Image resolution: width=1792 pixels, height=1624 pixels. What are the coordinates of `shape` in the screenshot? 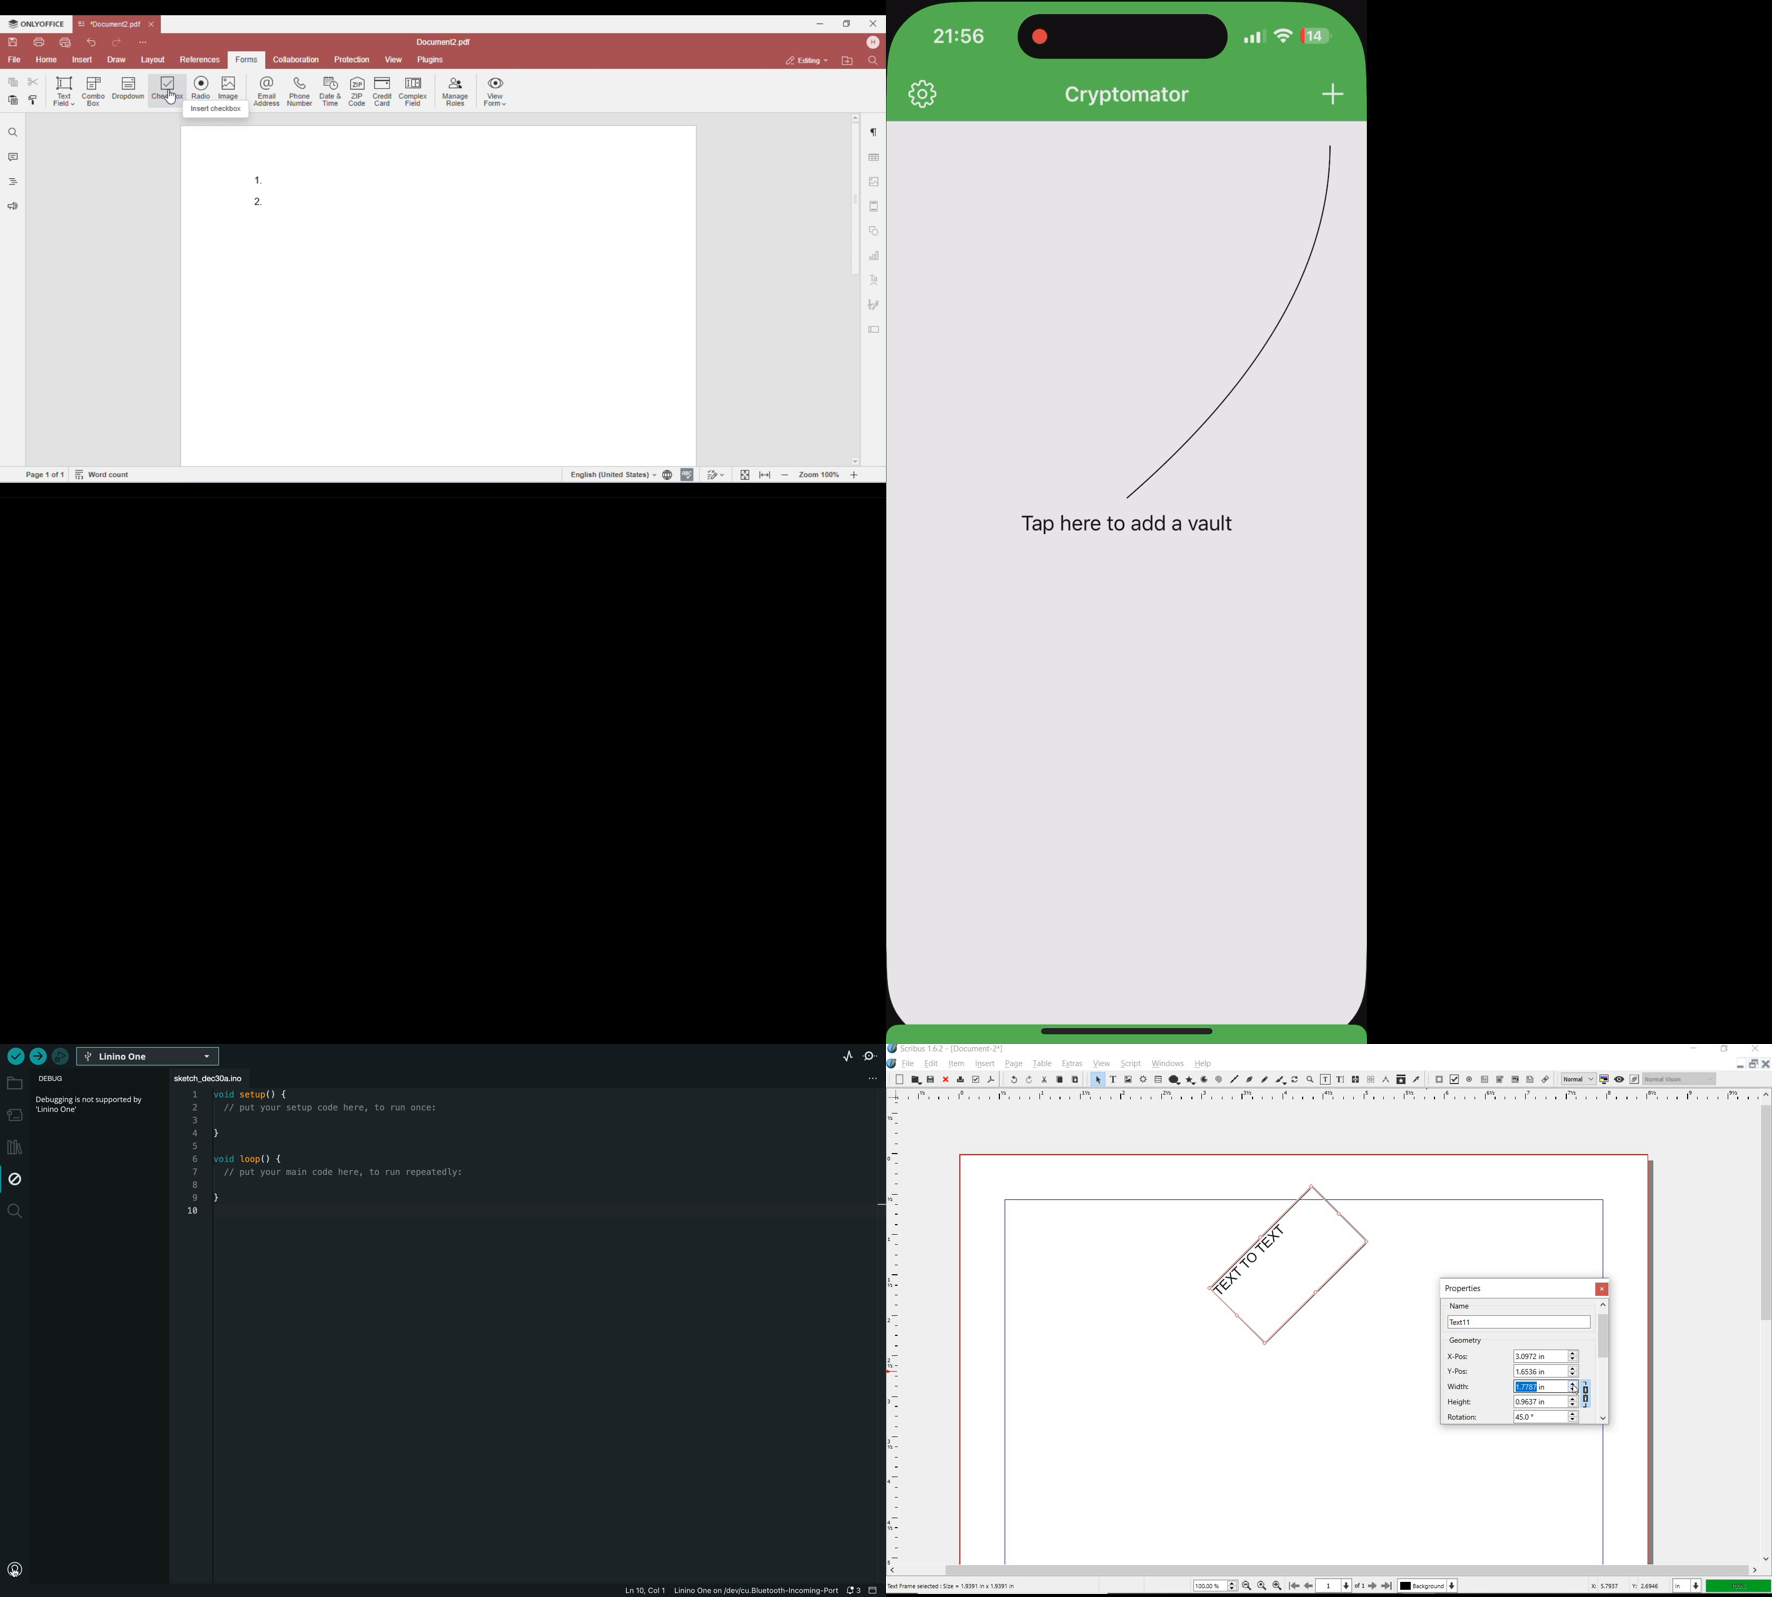 It's located at (1174, 1079).